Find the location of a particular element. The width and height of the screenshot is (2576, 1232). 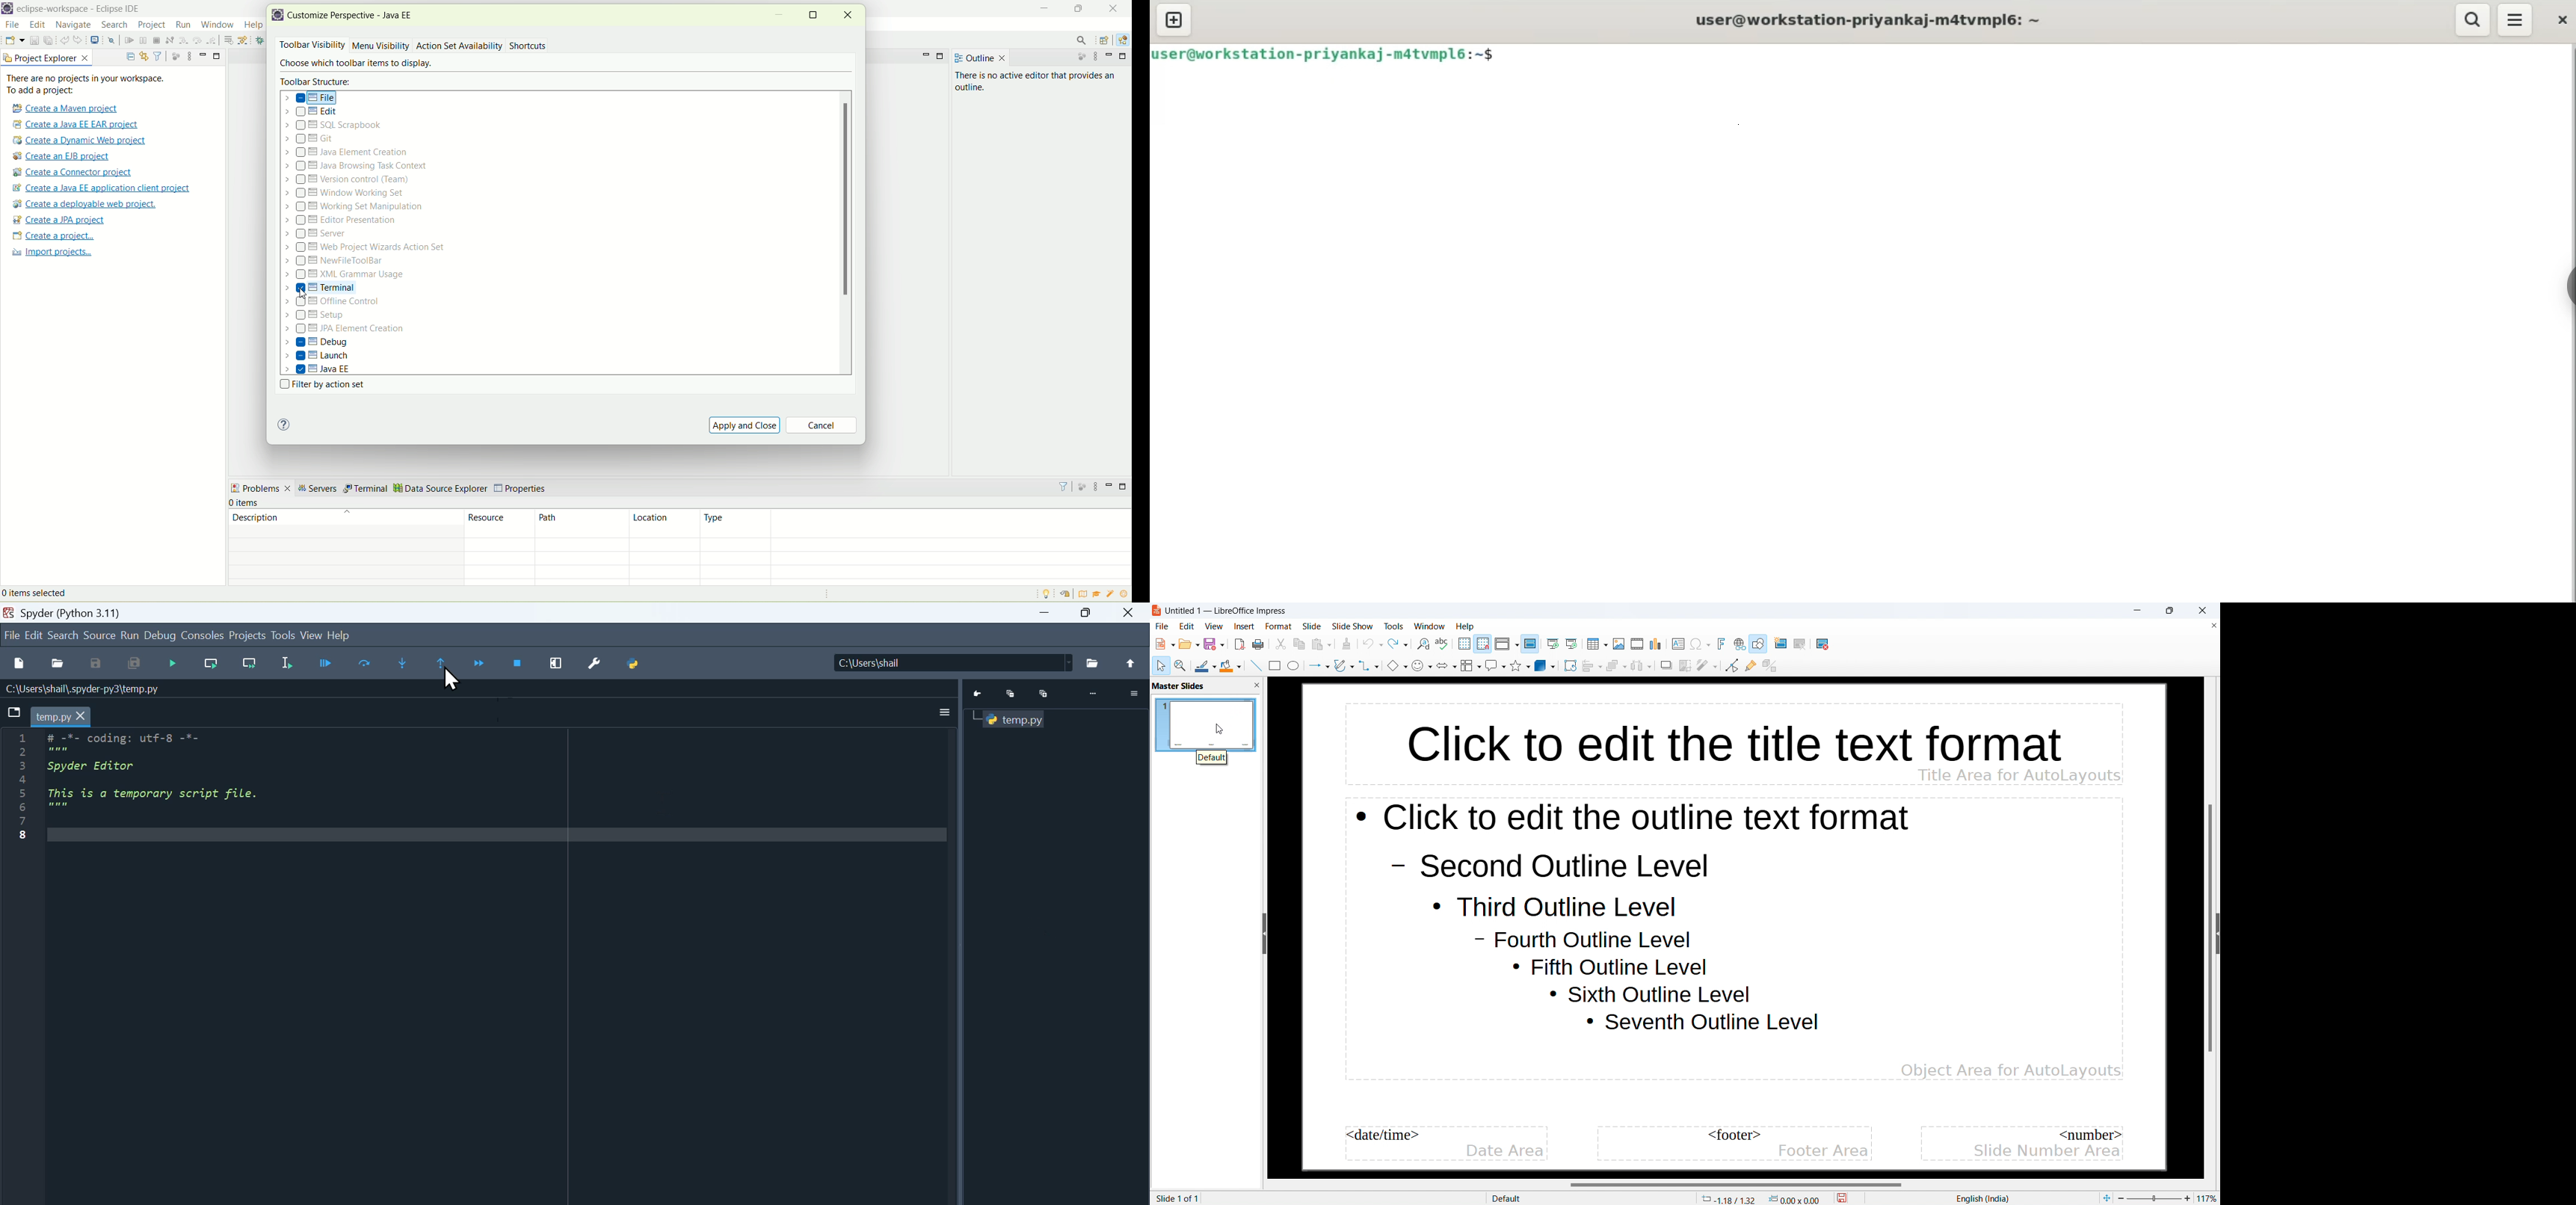

create a connector project is located at coordinates (73, 173).